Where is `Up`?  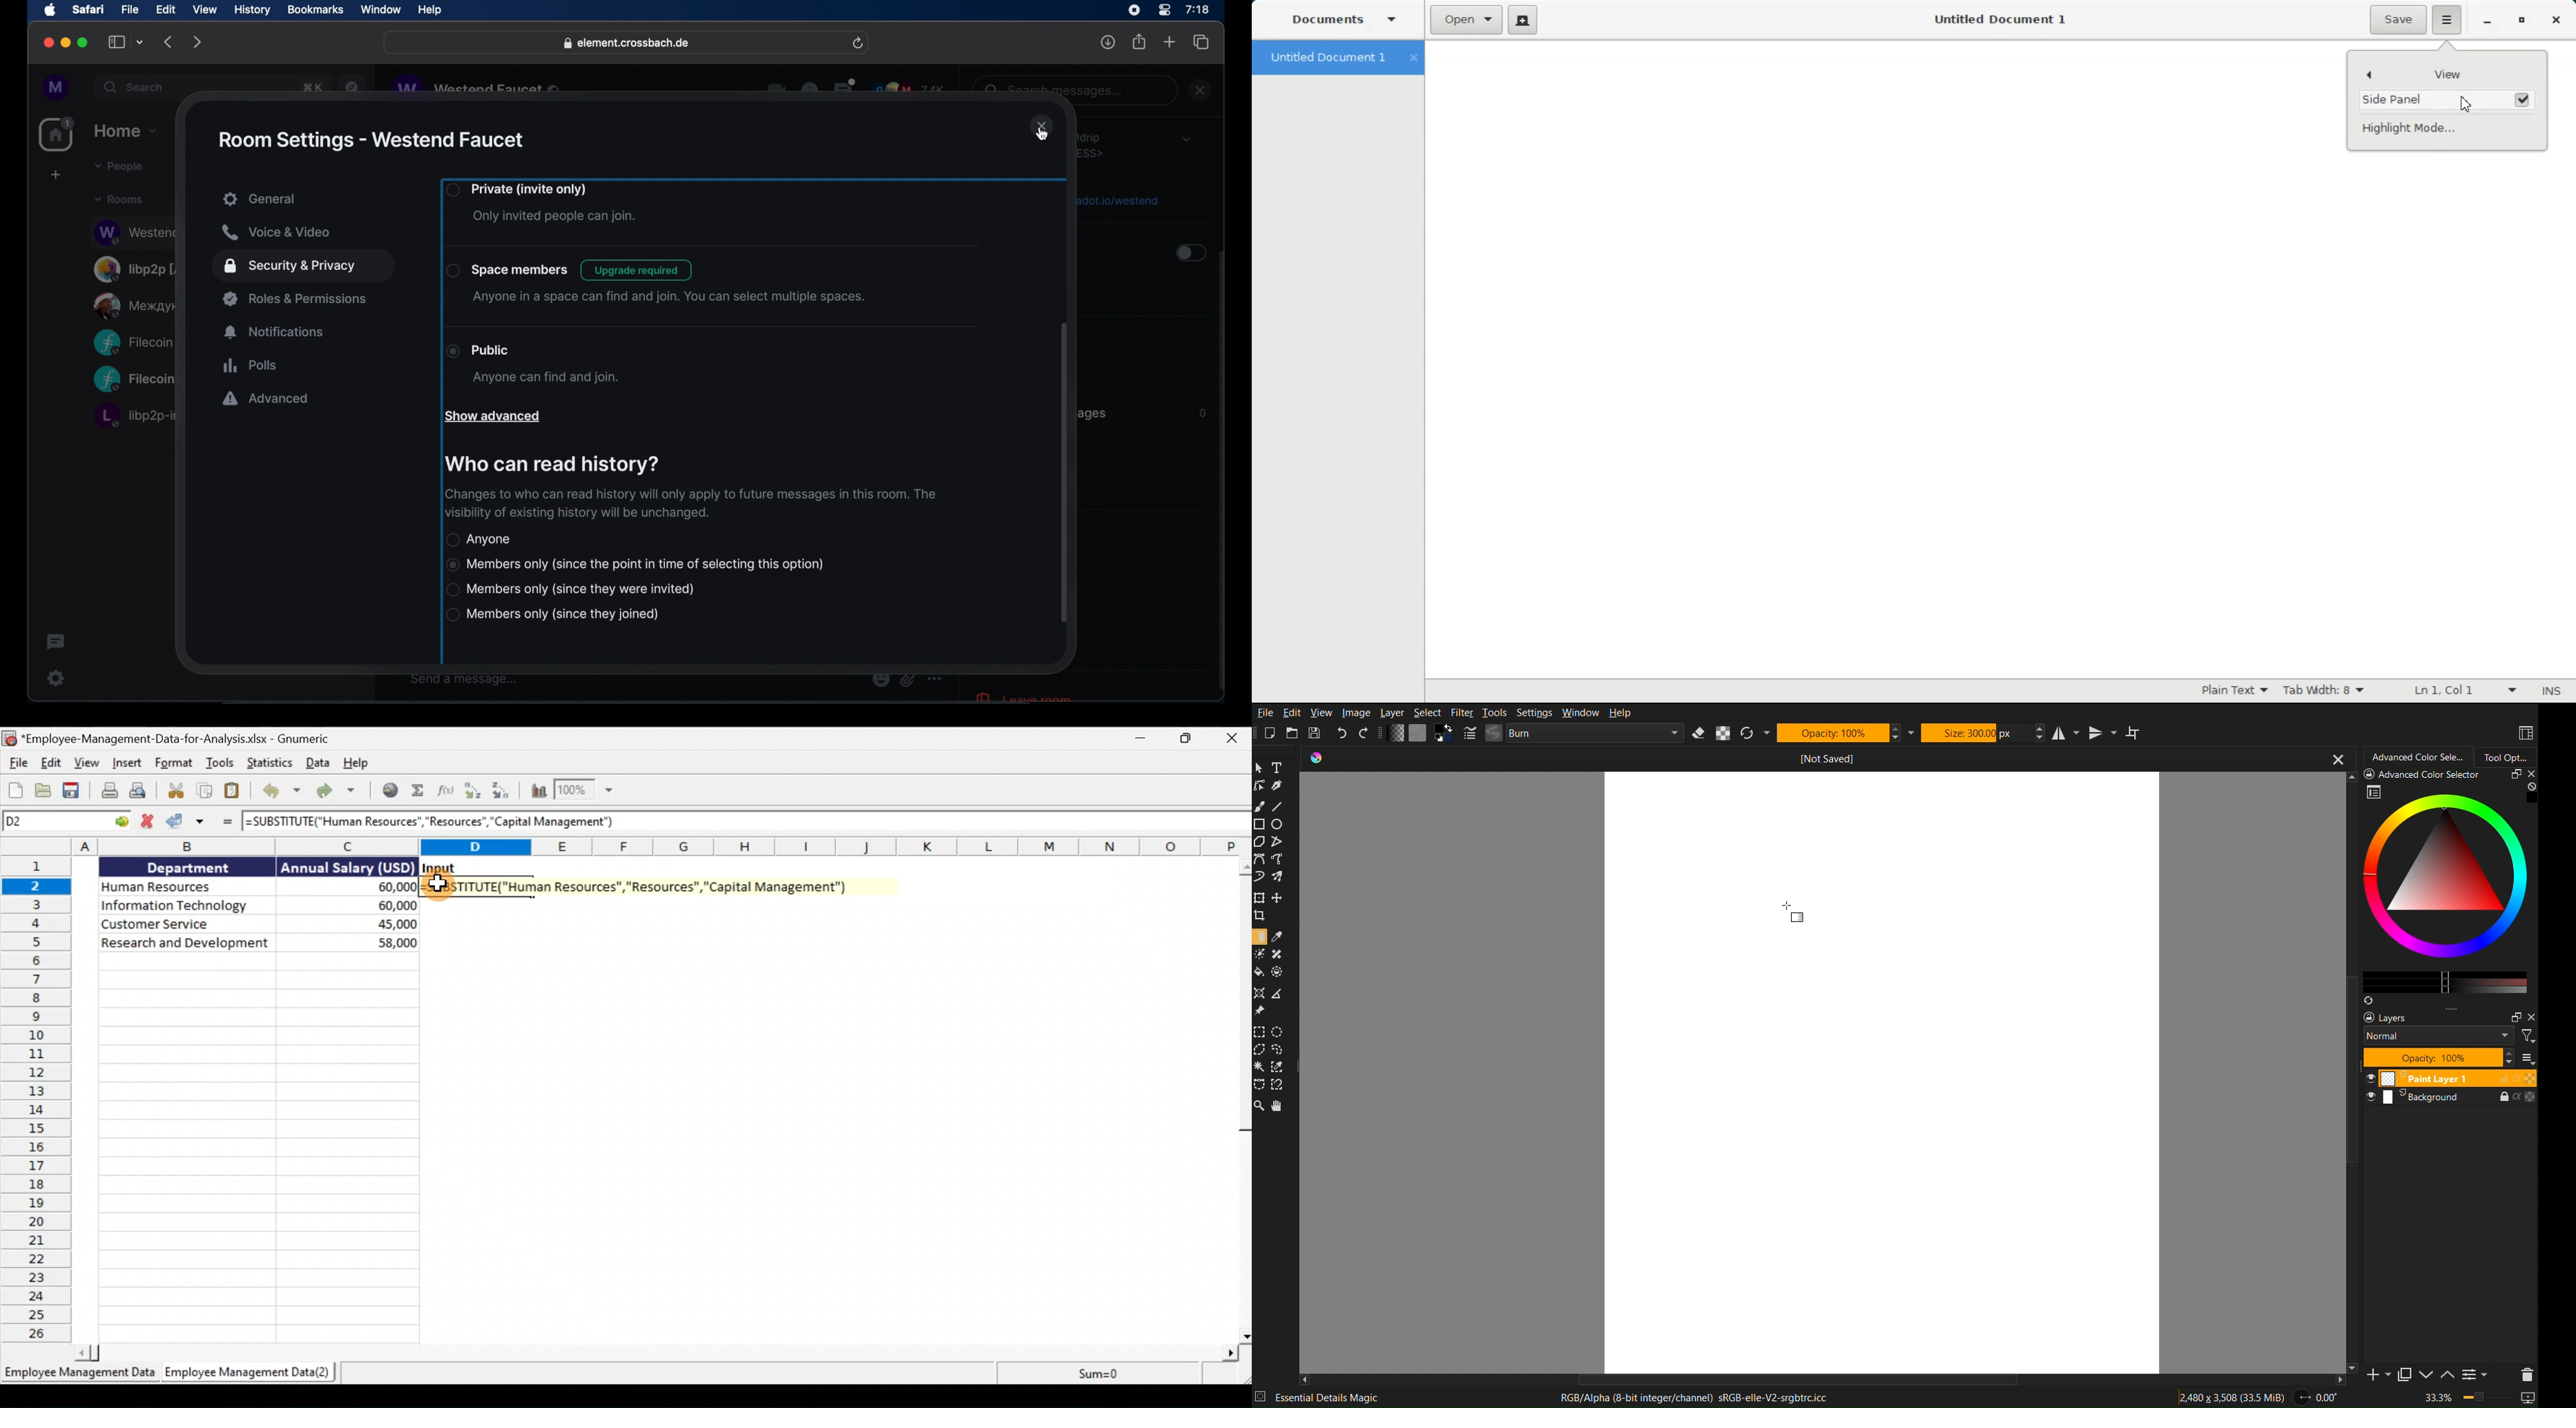 Up is located at coordinates (2446, 1376).